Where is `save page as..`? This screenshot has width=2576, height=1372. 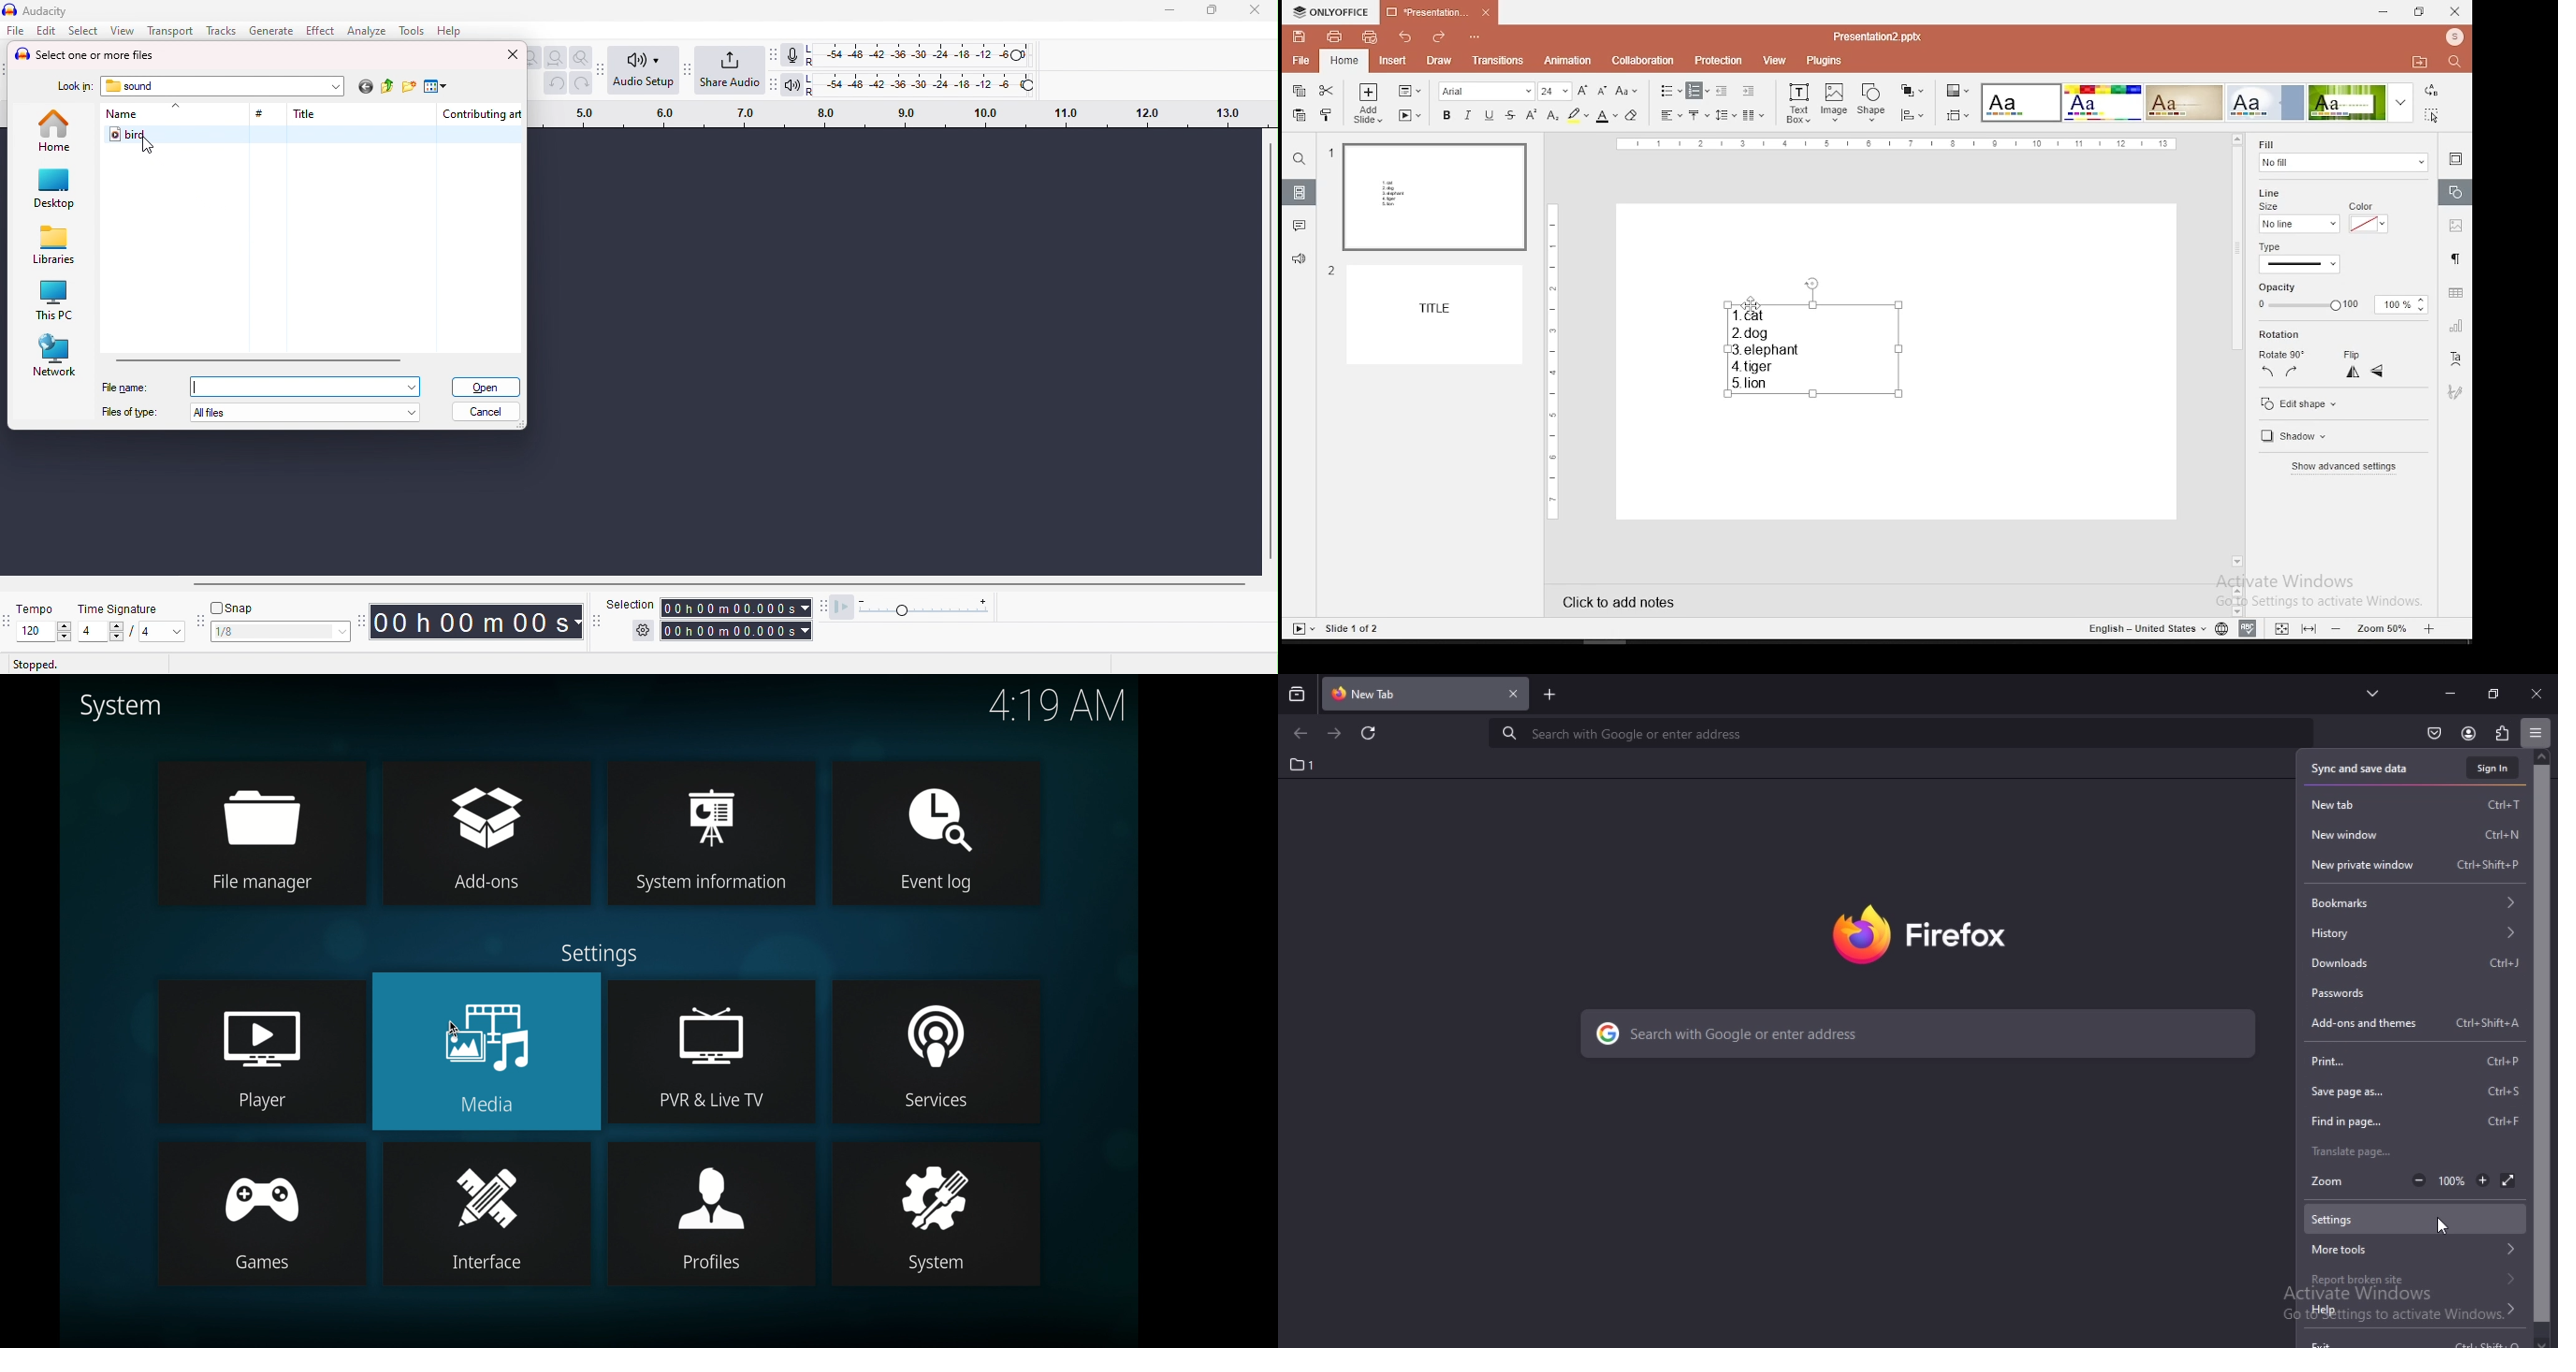
save page as.. is located at coordinates (2417, 1092).